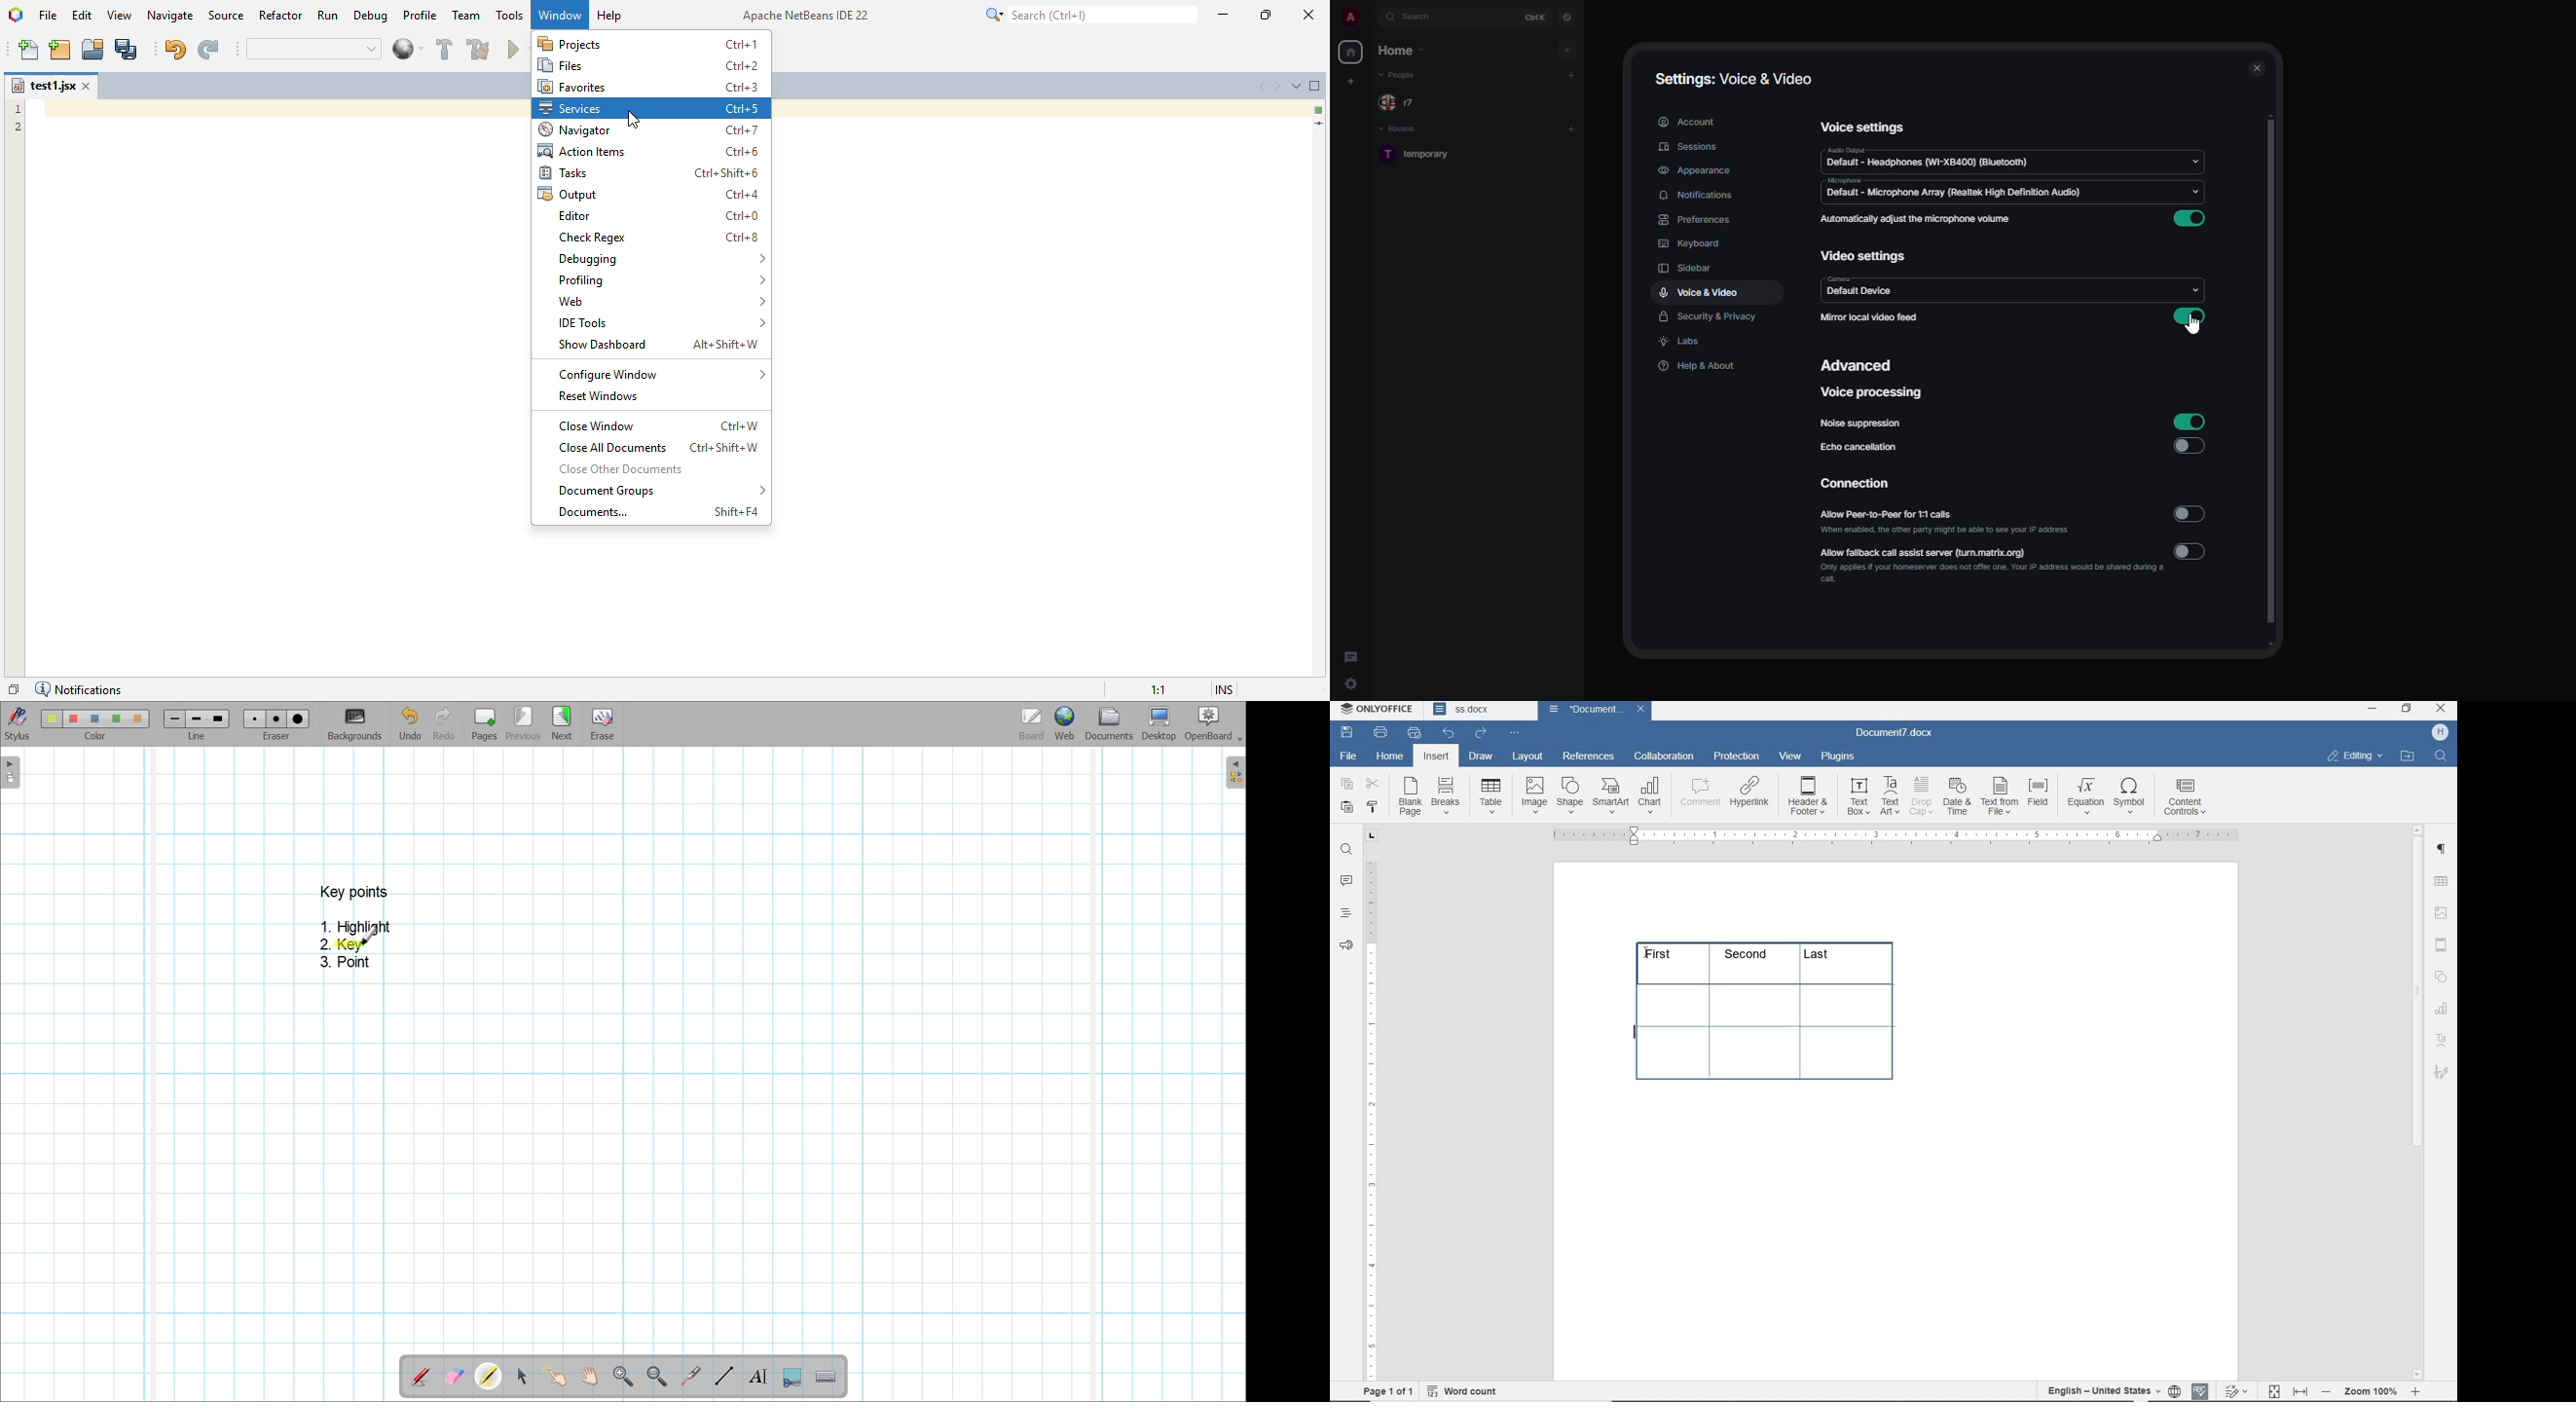  What do you see at coordinates (1694, 219) in the screenshot?
I see `preferences` at bounding box center [1694, 219].